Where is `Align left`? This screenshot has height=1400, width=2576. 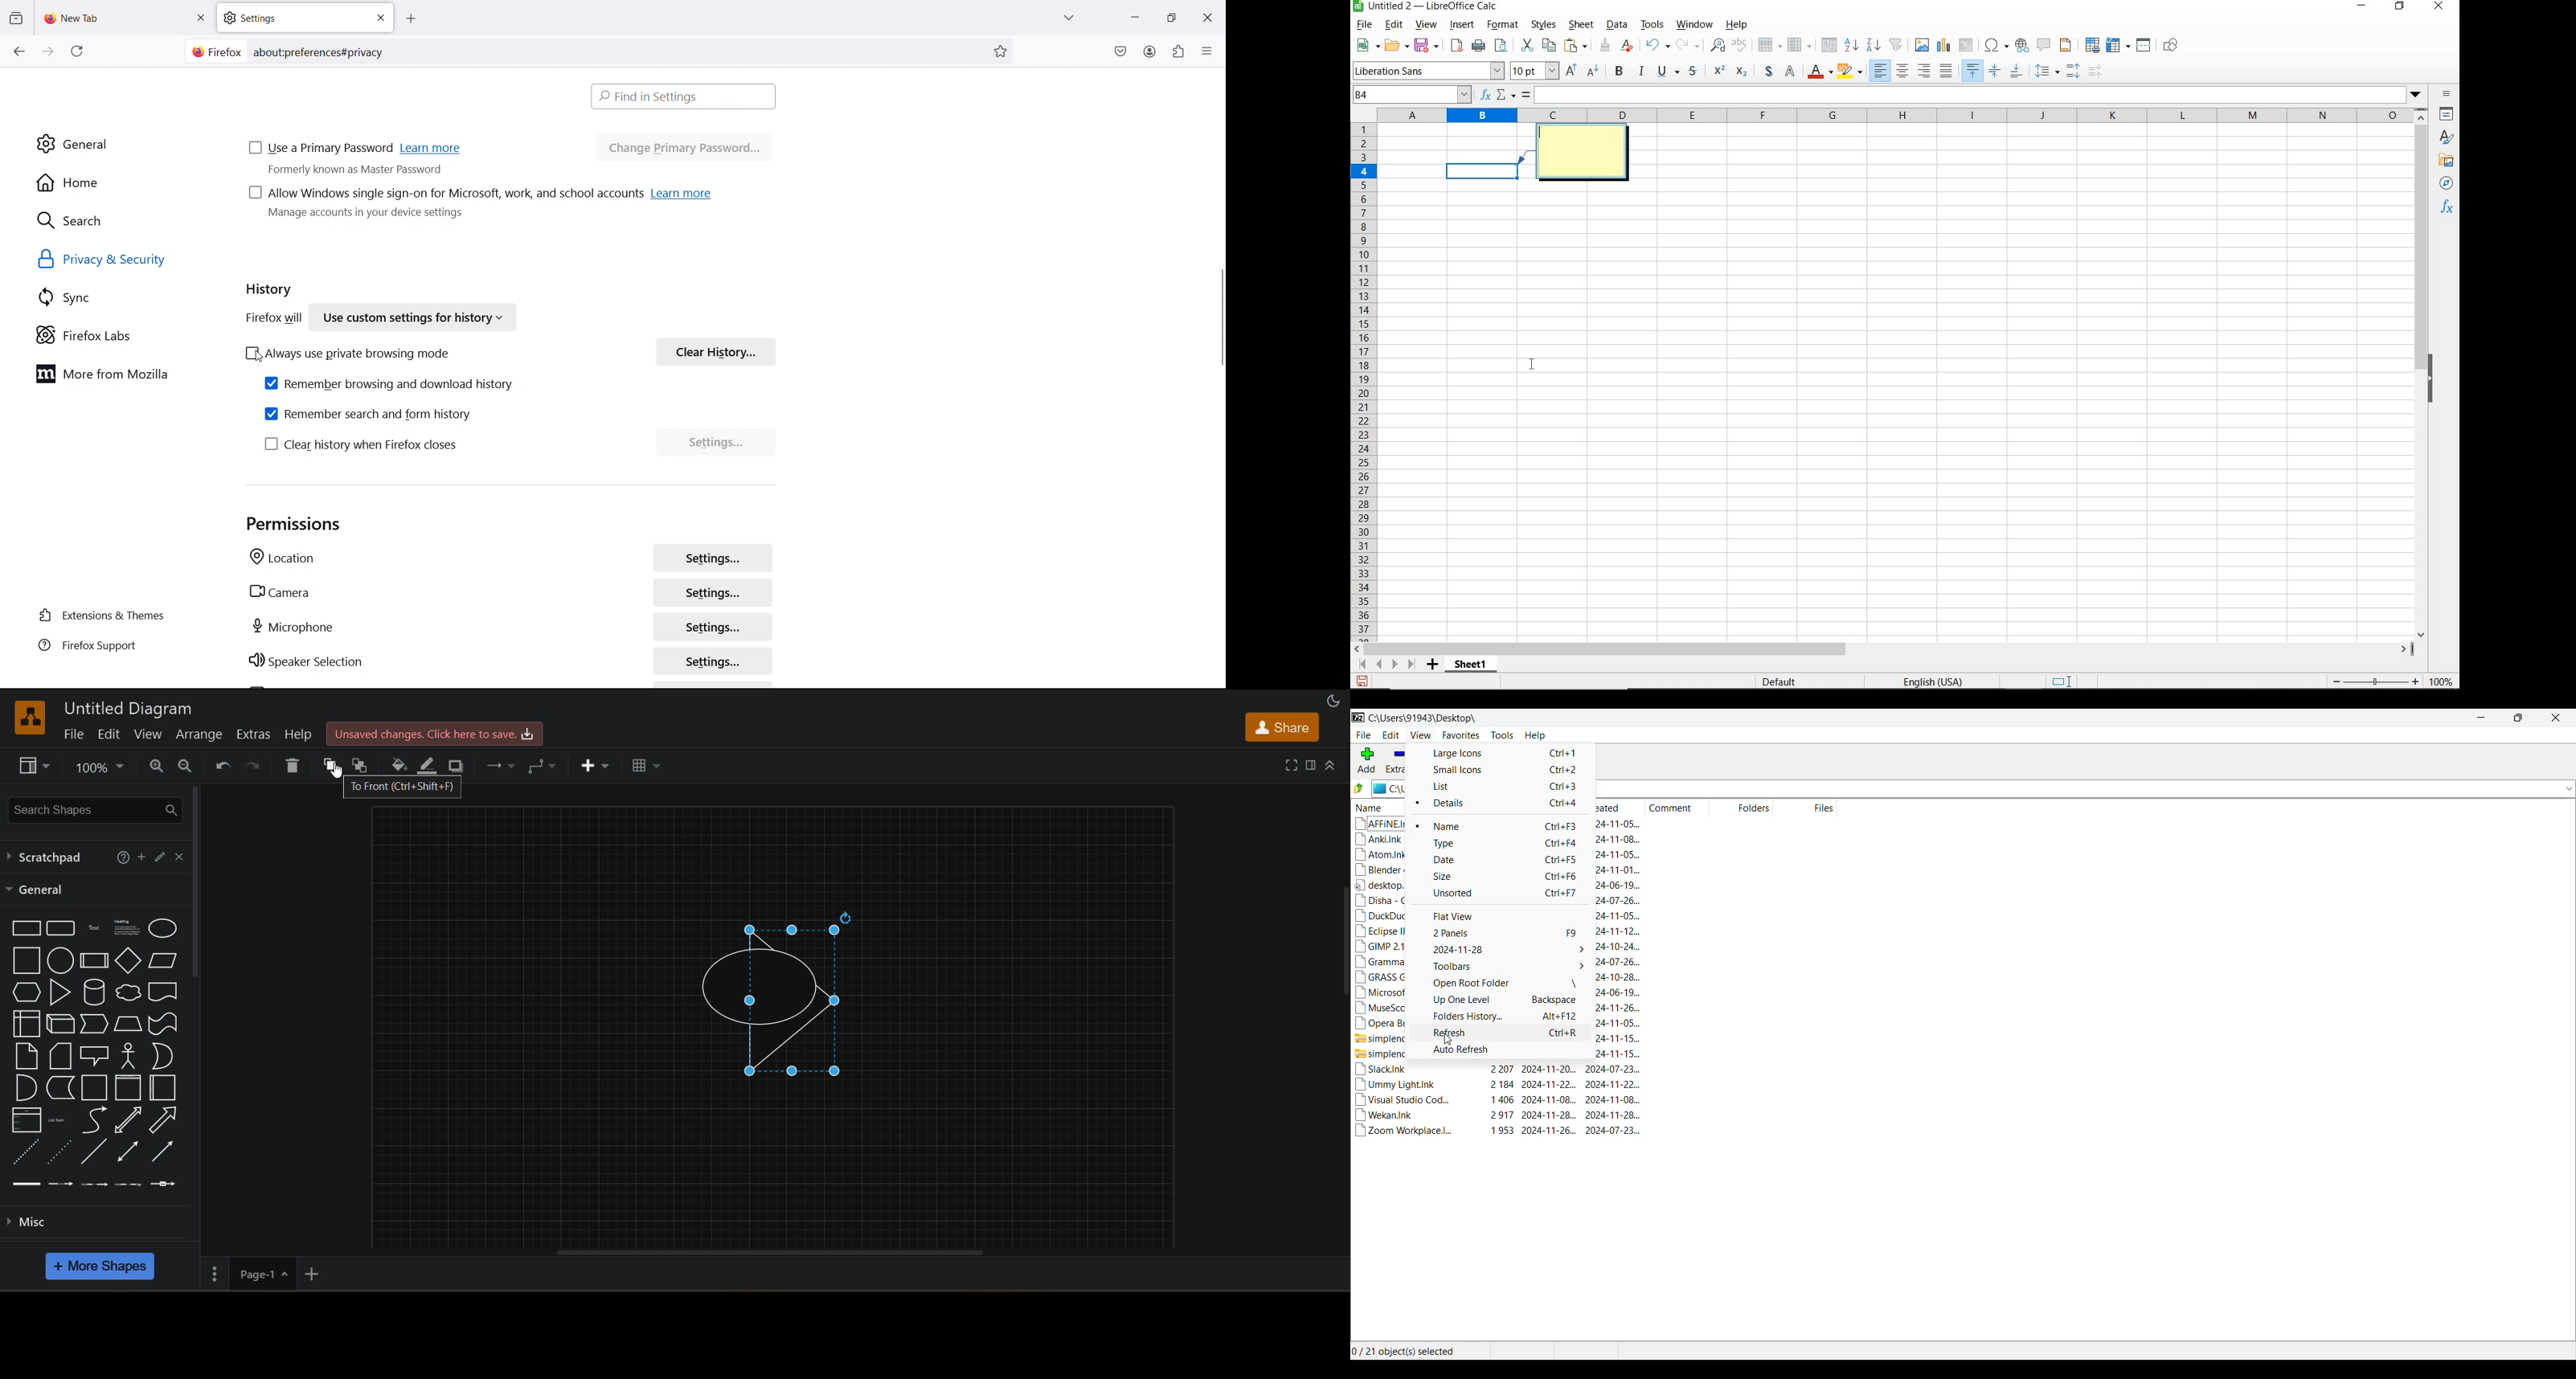 Align left is located at coordinates (1880, 71).